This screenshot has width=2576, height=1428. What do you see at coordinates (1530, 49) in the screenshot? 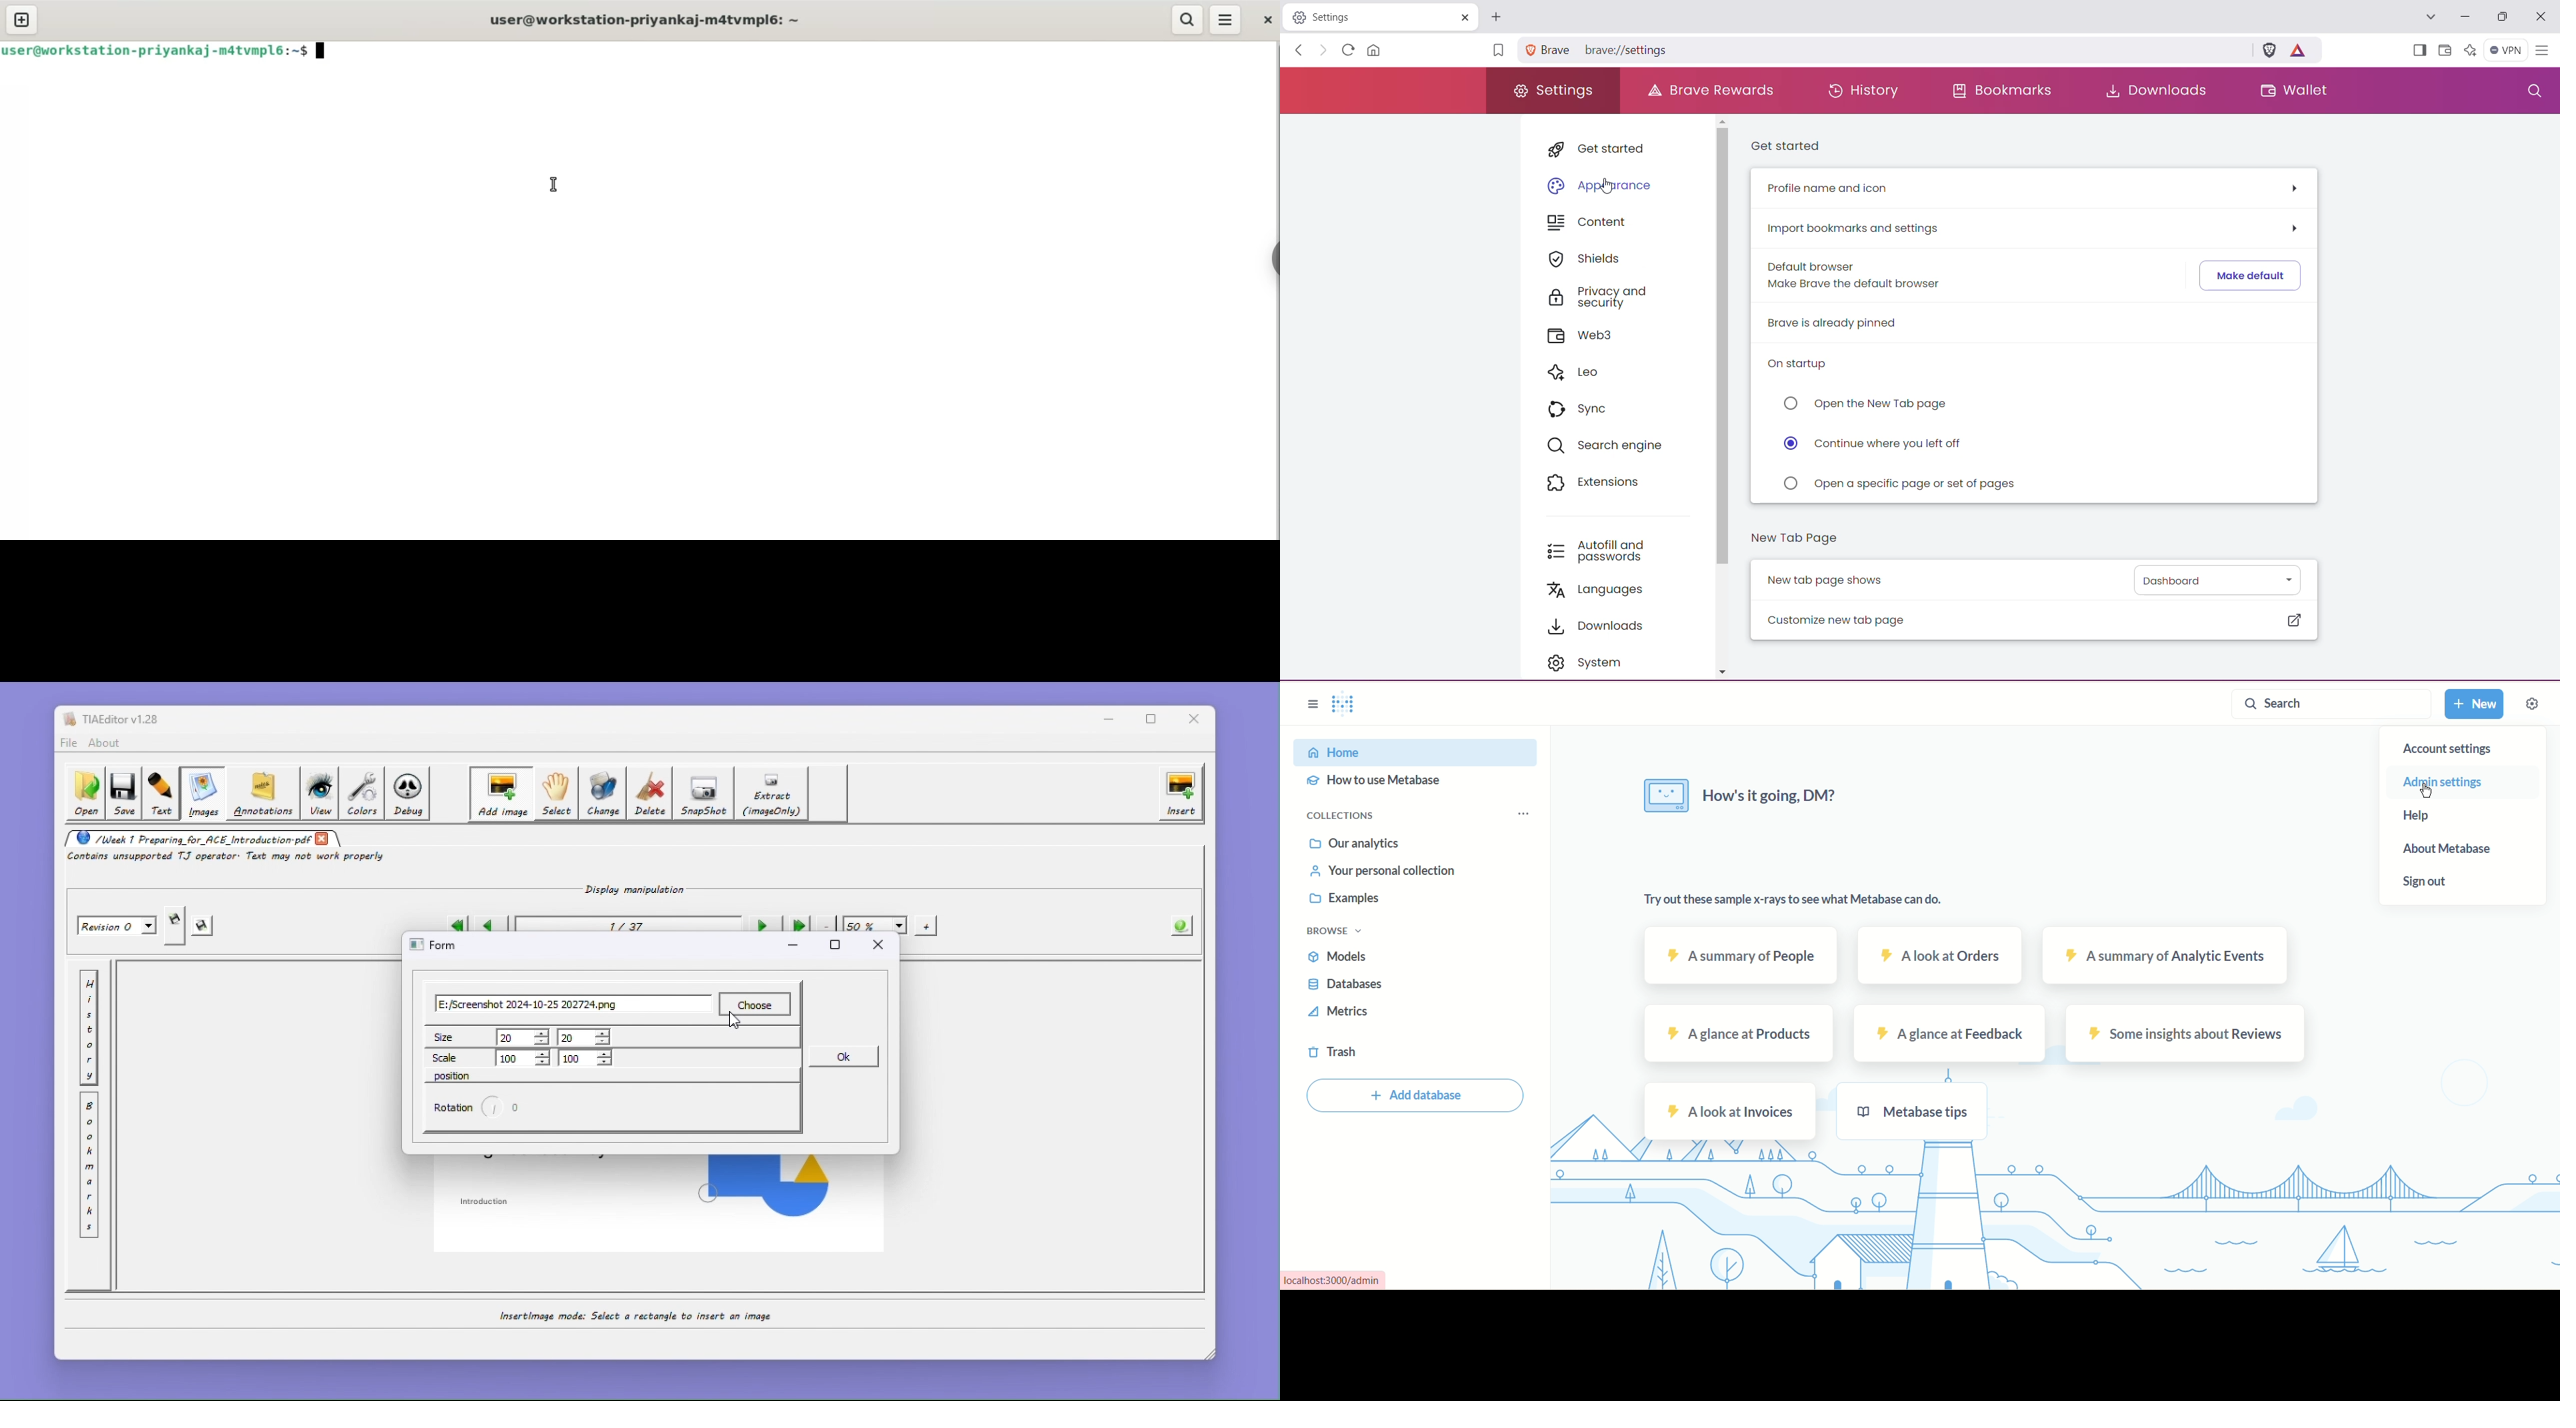
I see `Site Information` at bounding box center [1530, 49].